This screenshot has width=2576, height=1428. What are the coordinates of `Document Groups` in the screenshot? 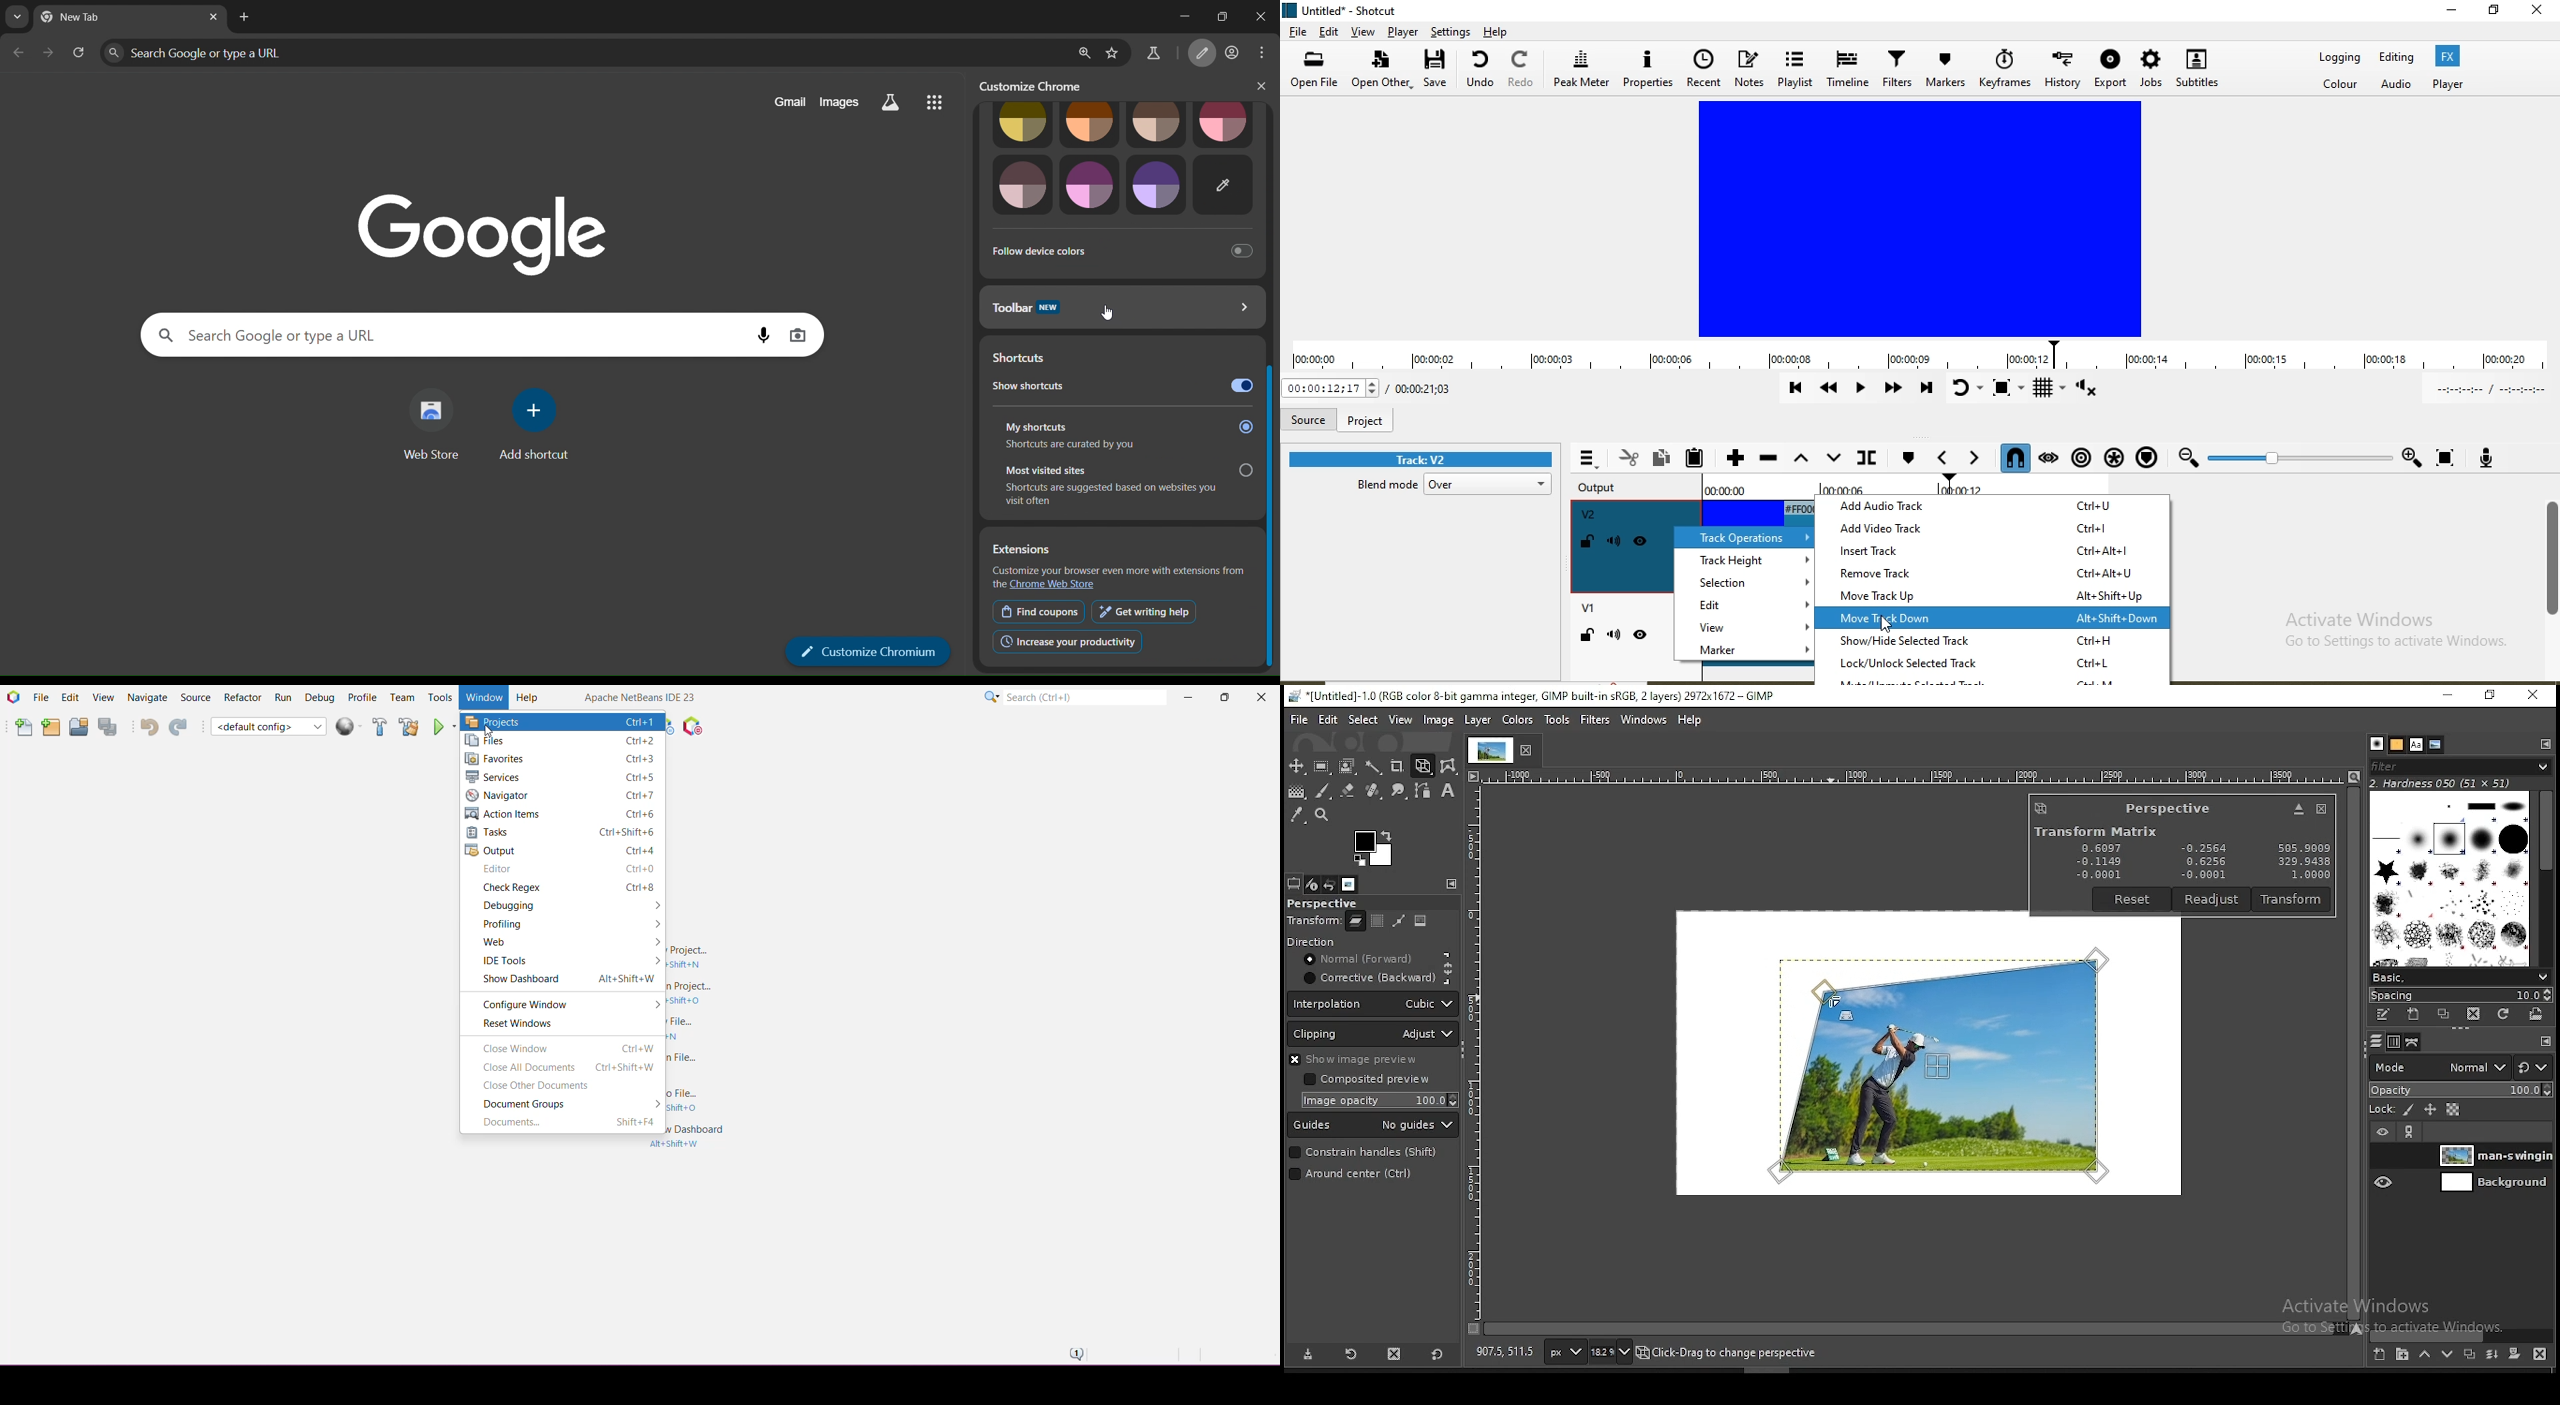 It's located at (539, 1104).